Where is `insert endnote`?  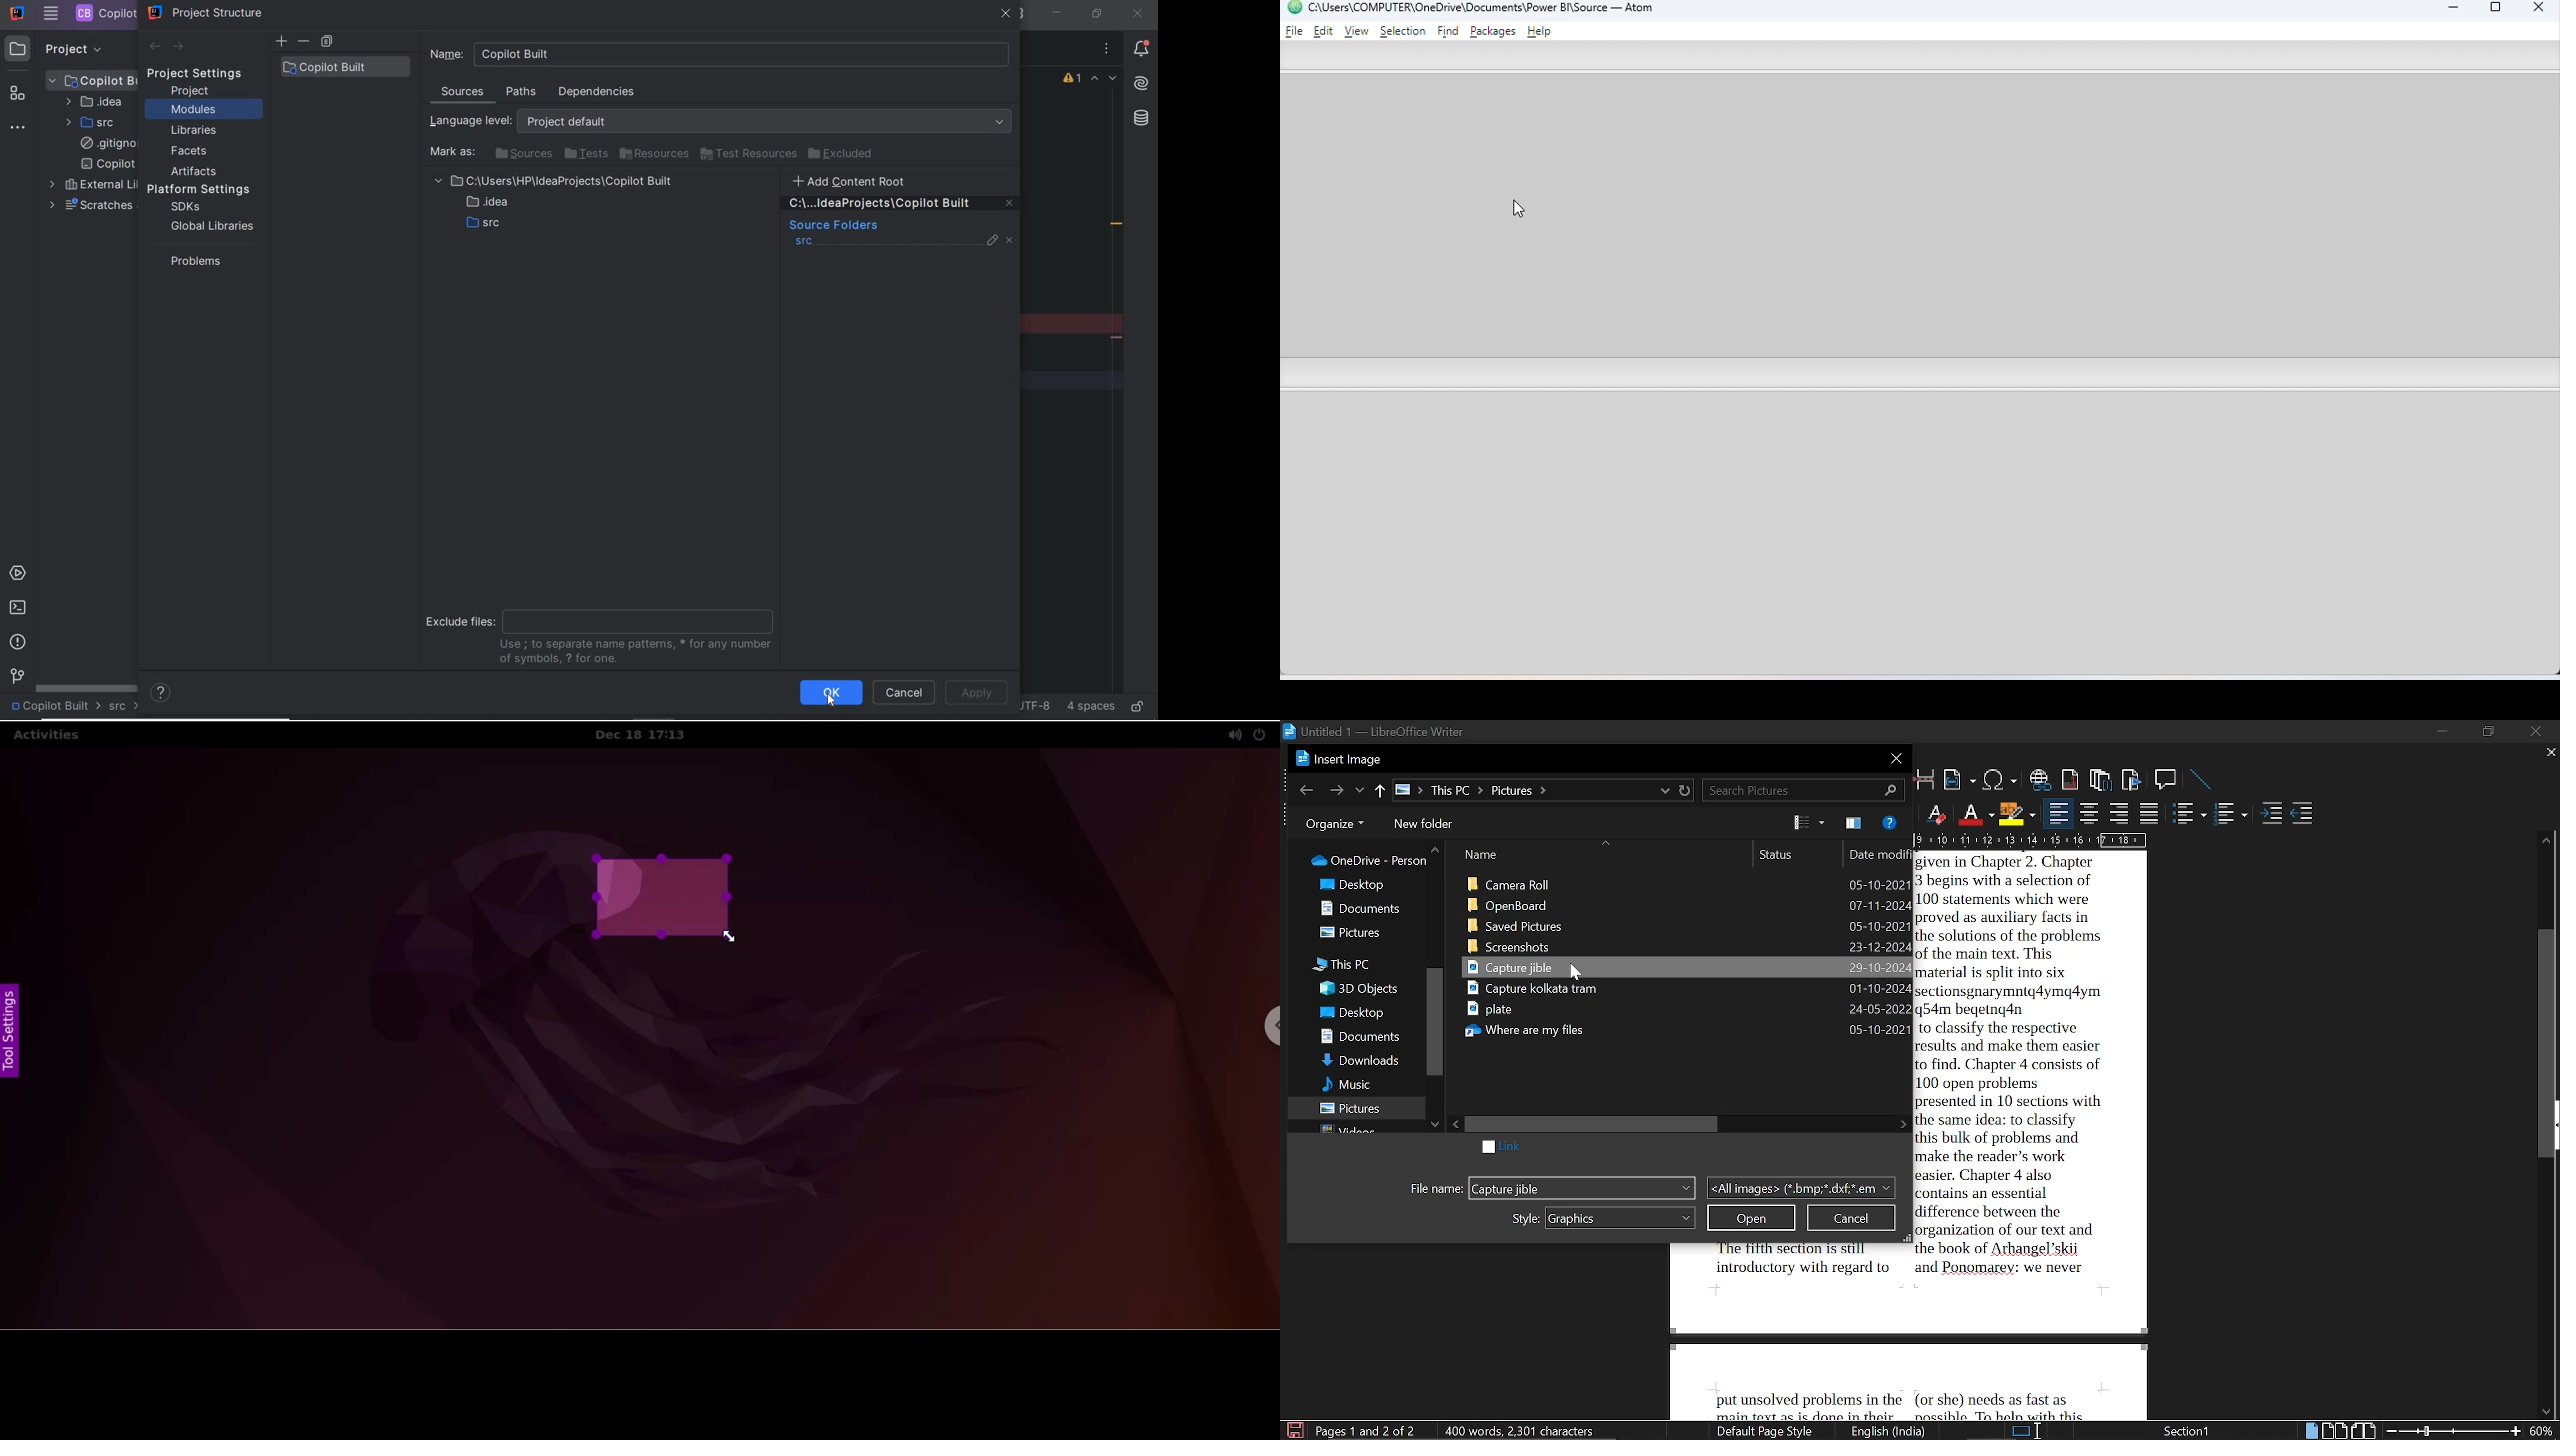
insert endnote is located at coordinates (2102, 779).